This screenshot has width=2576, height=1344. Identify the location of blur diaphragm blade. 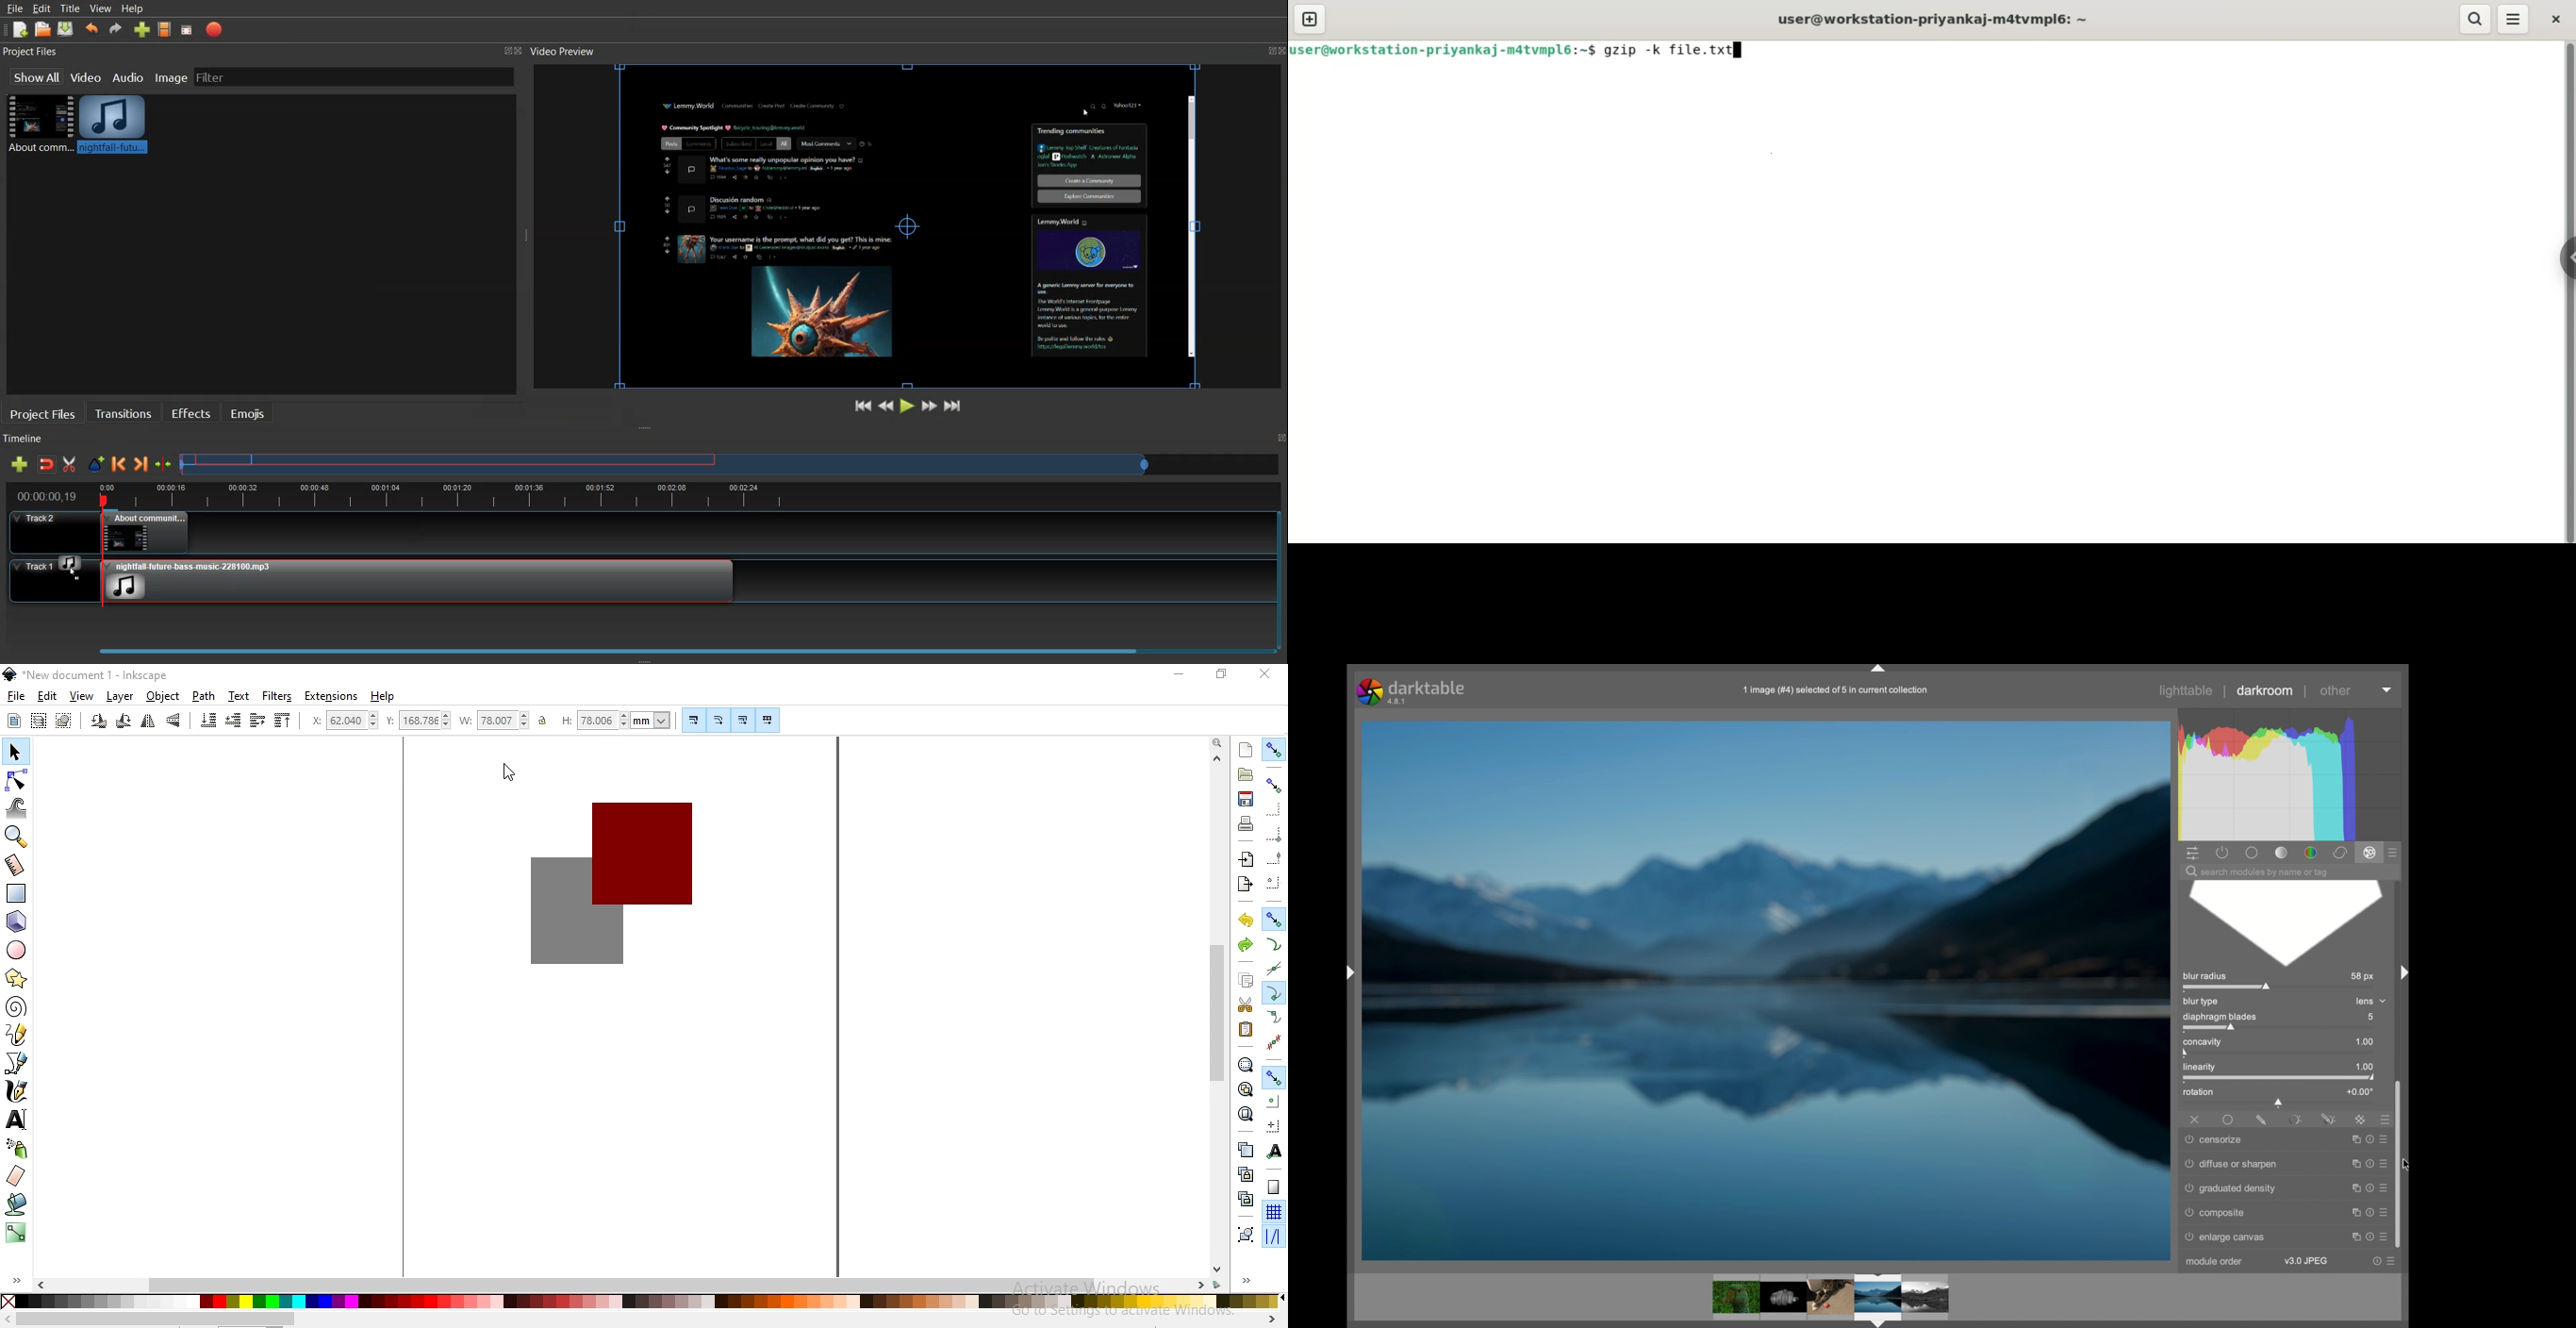
(2284, 924).